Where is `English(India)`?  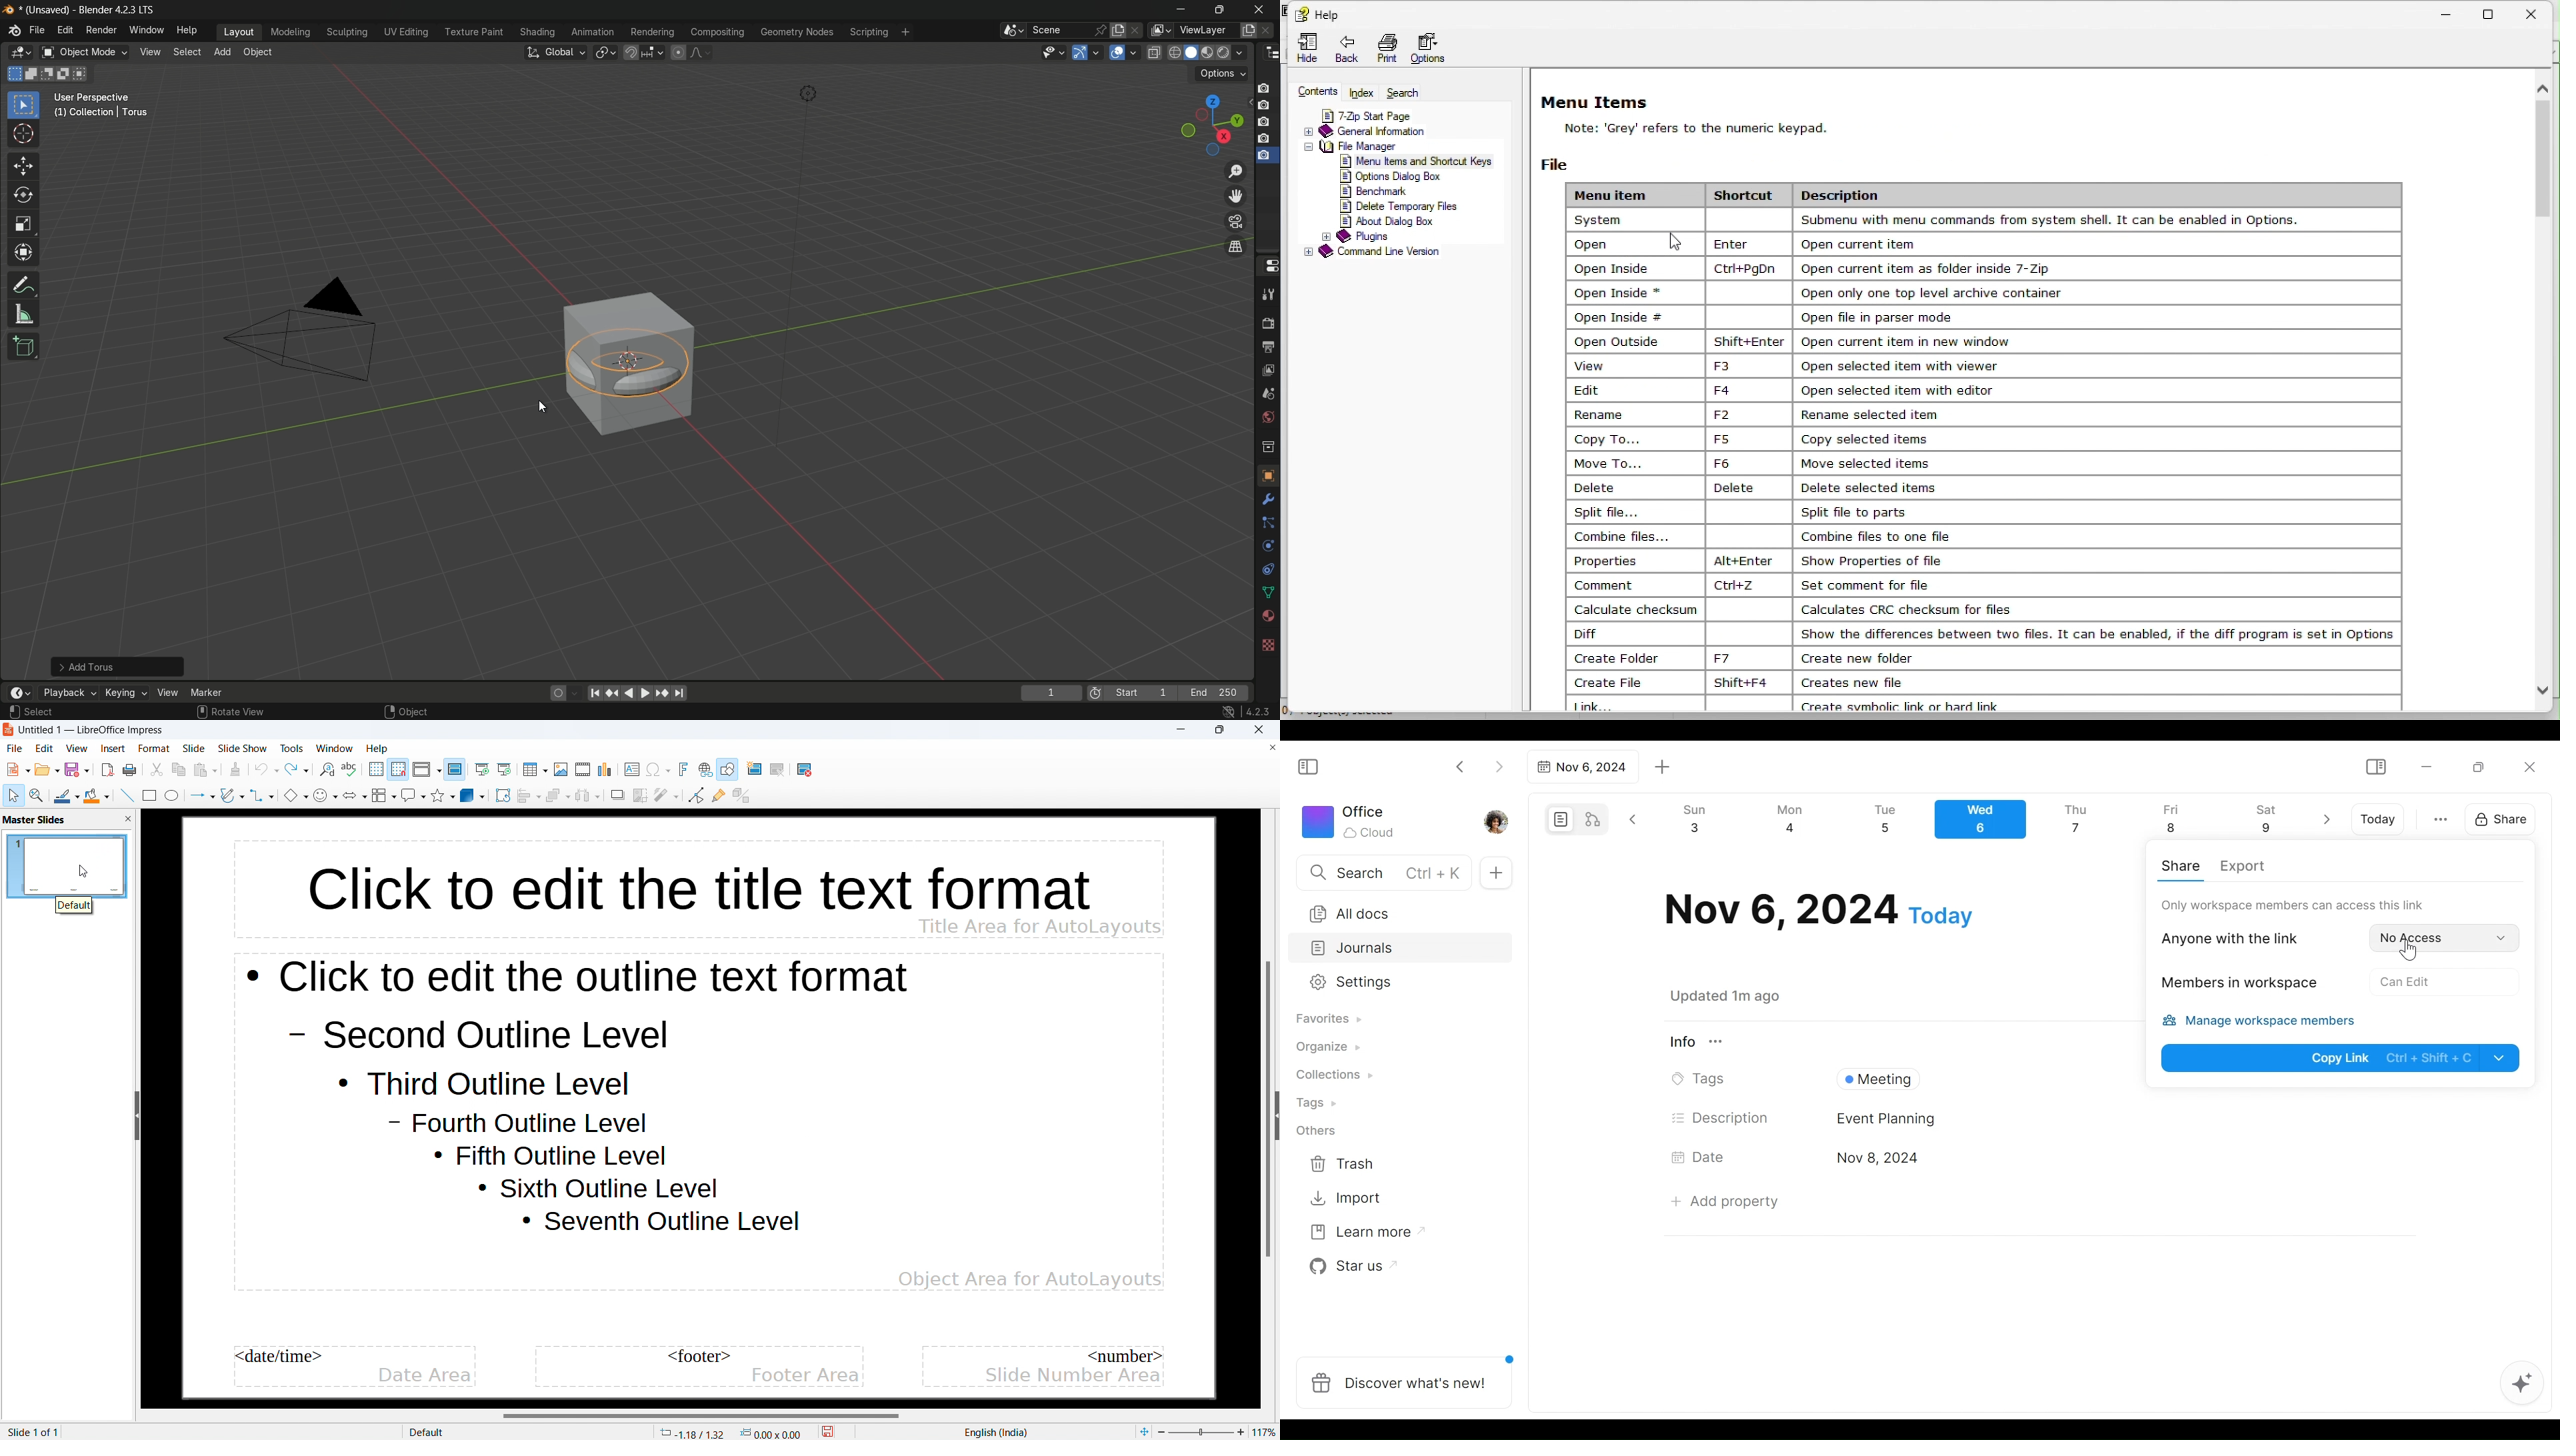 English(India) is located at coordinates (993, 1433).